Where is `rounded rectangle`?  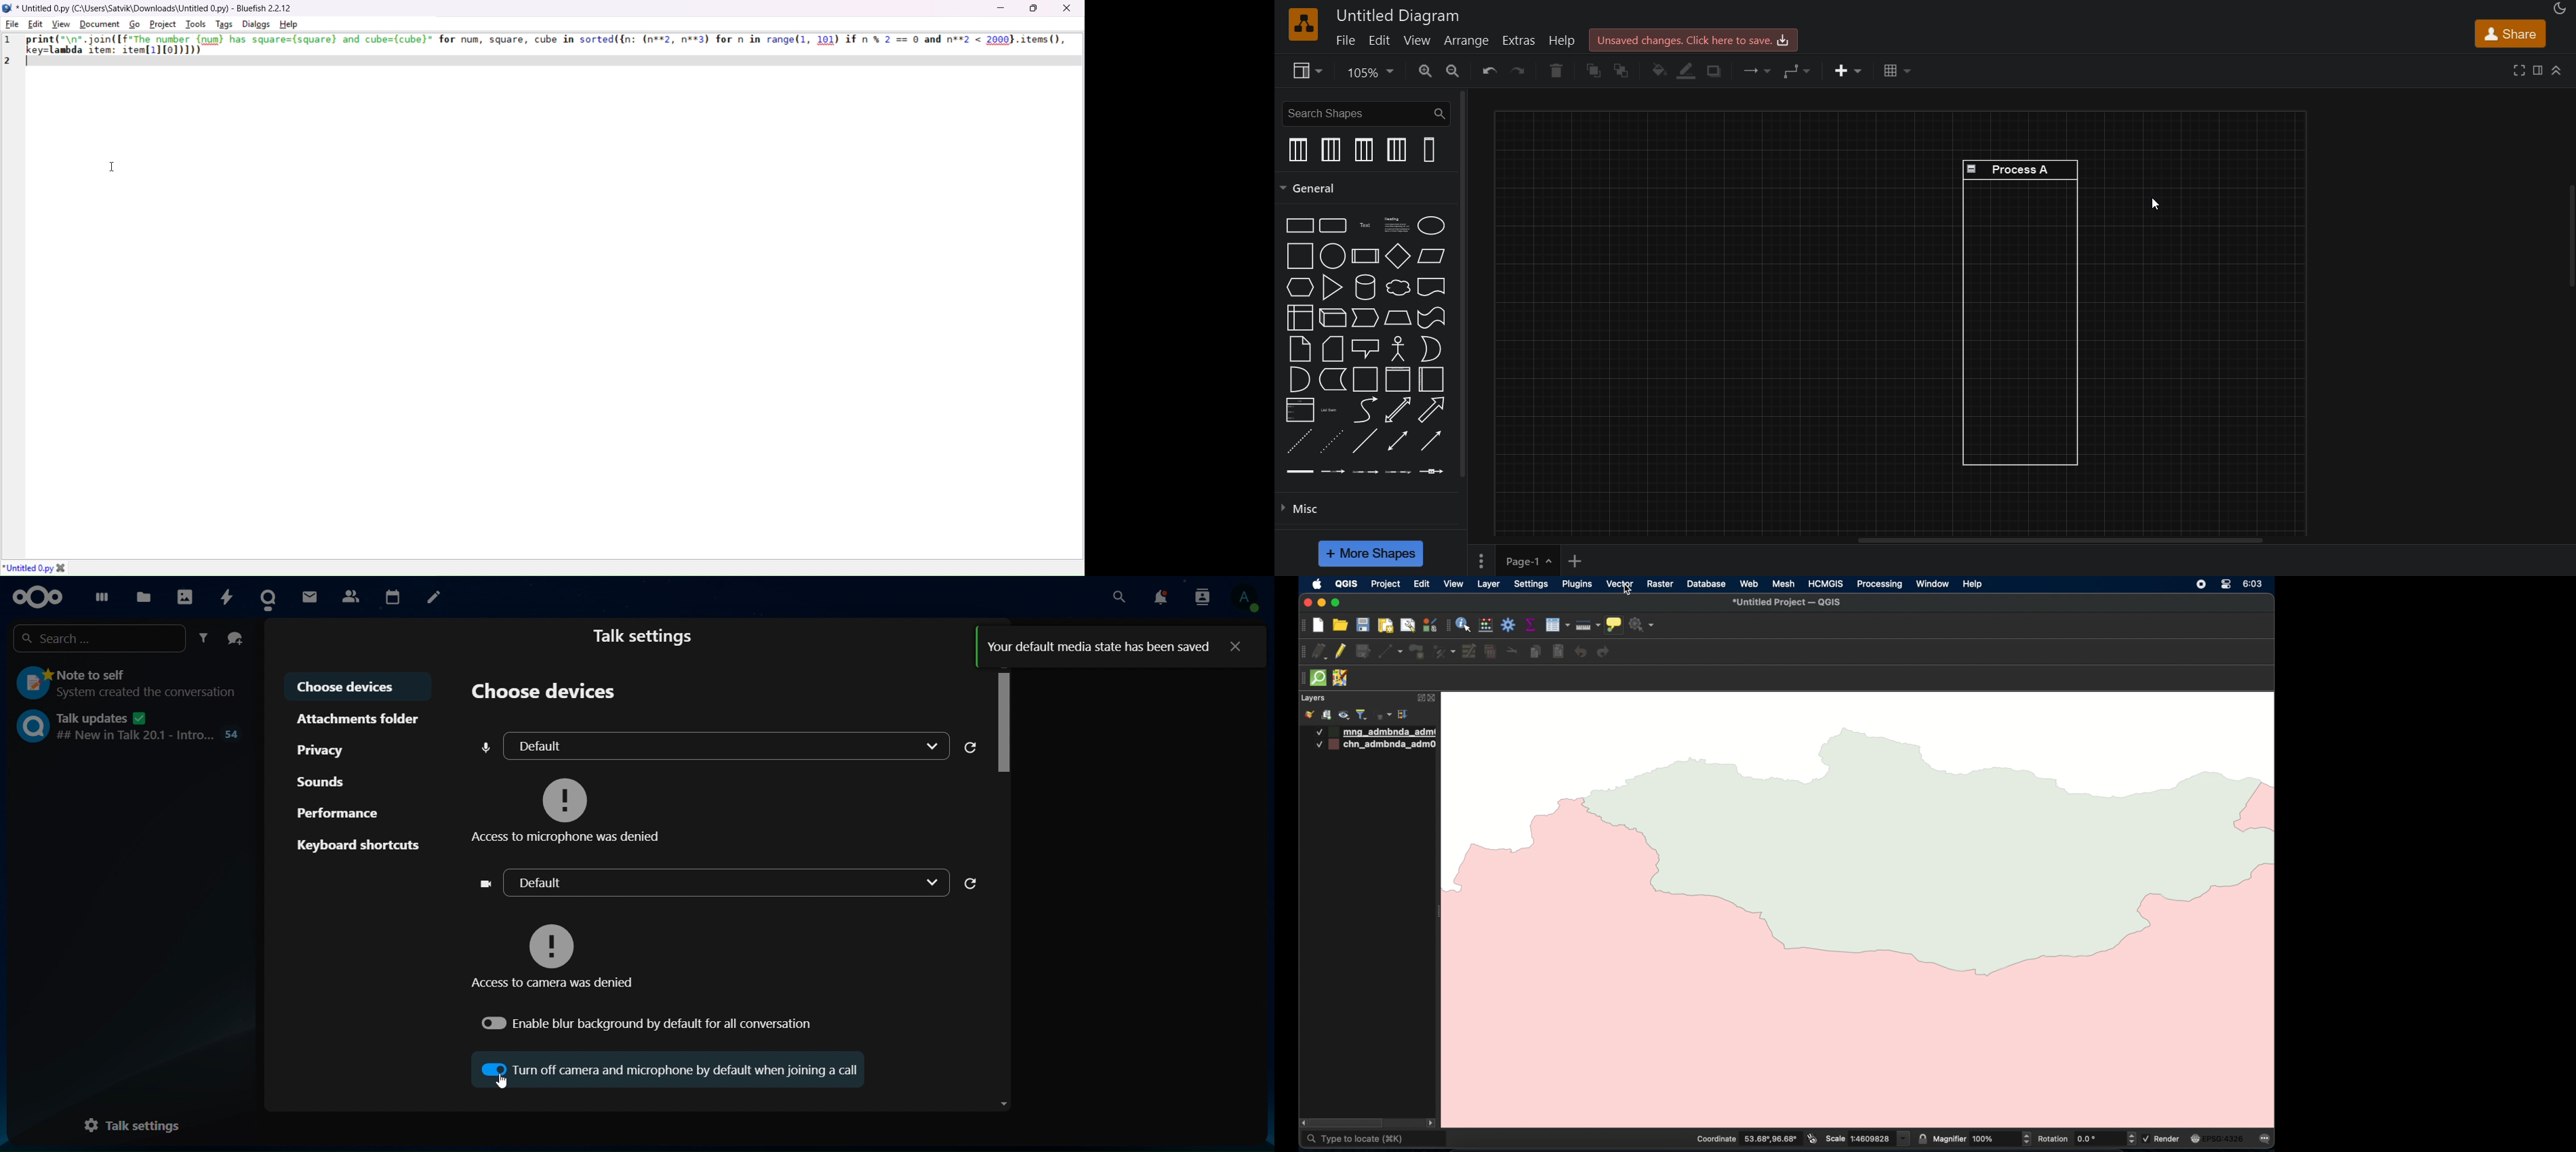 rounded rectangle is located at coordinates (1333, 226).